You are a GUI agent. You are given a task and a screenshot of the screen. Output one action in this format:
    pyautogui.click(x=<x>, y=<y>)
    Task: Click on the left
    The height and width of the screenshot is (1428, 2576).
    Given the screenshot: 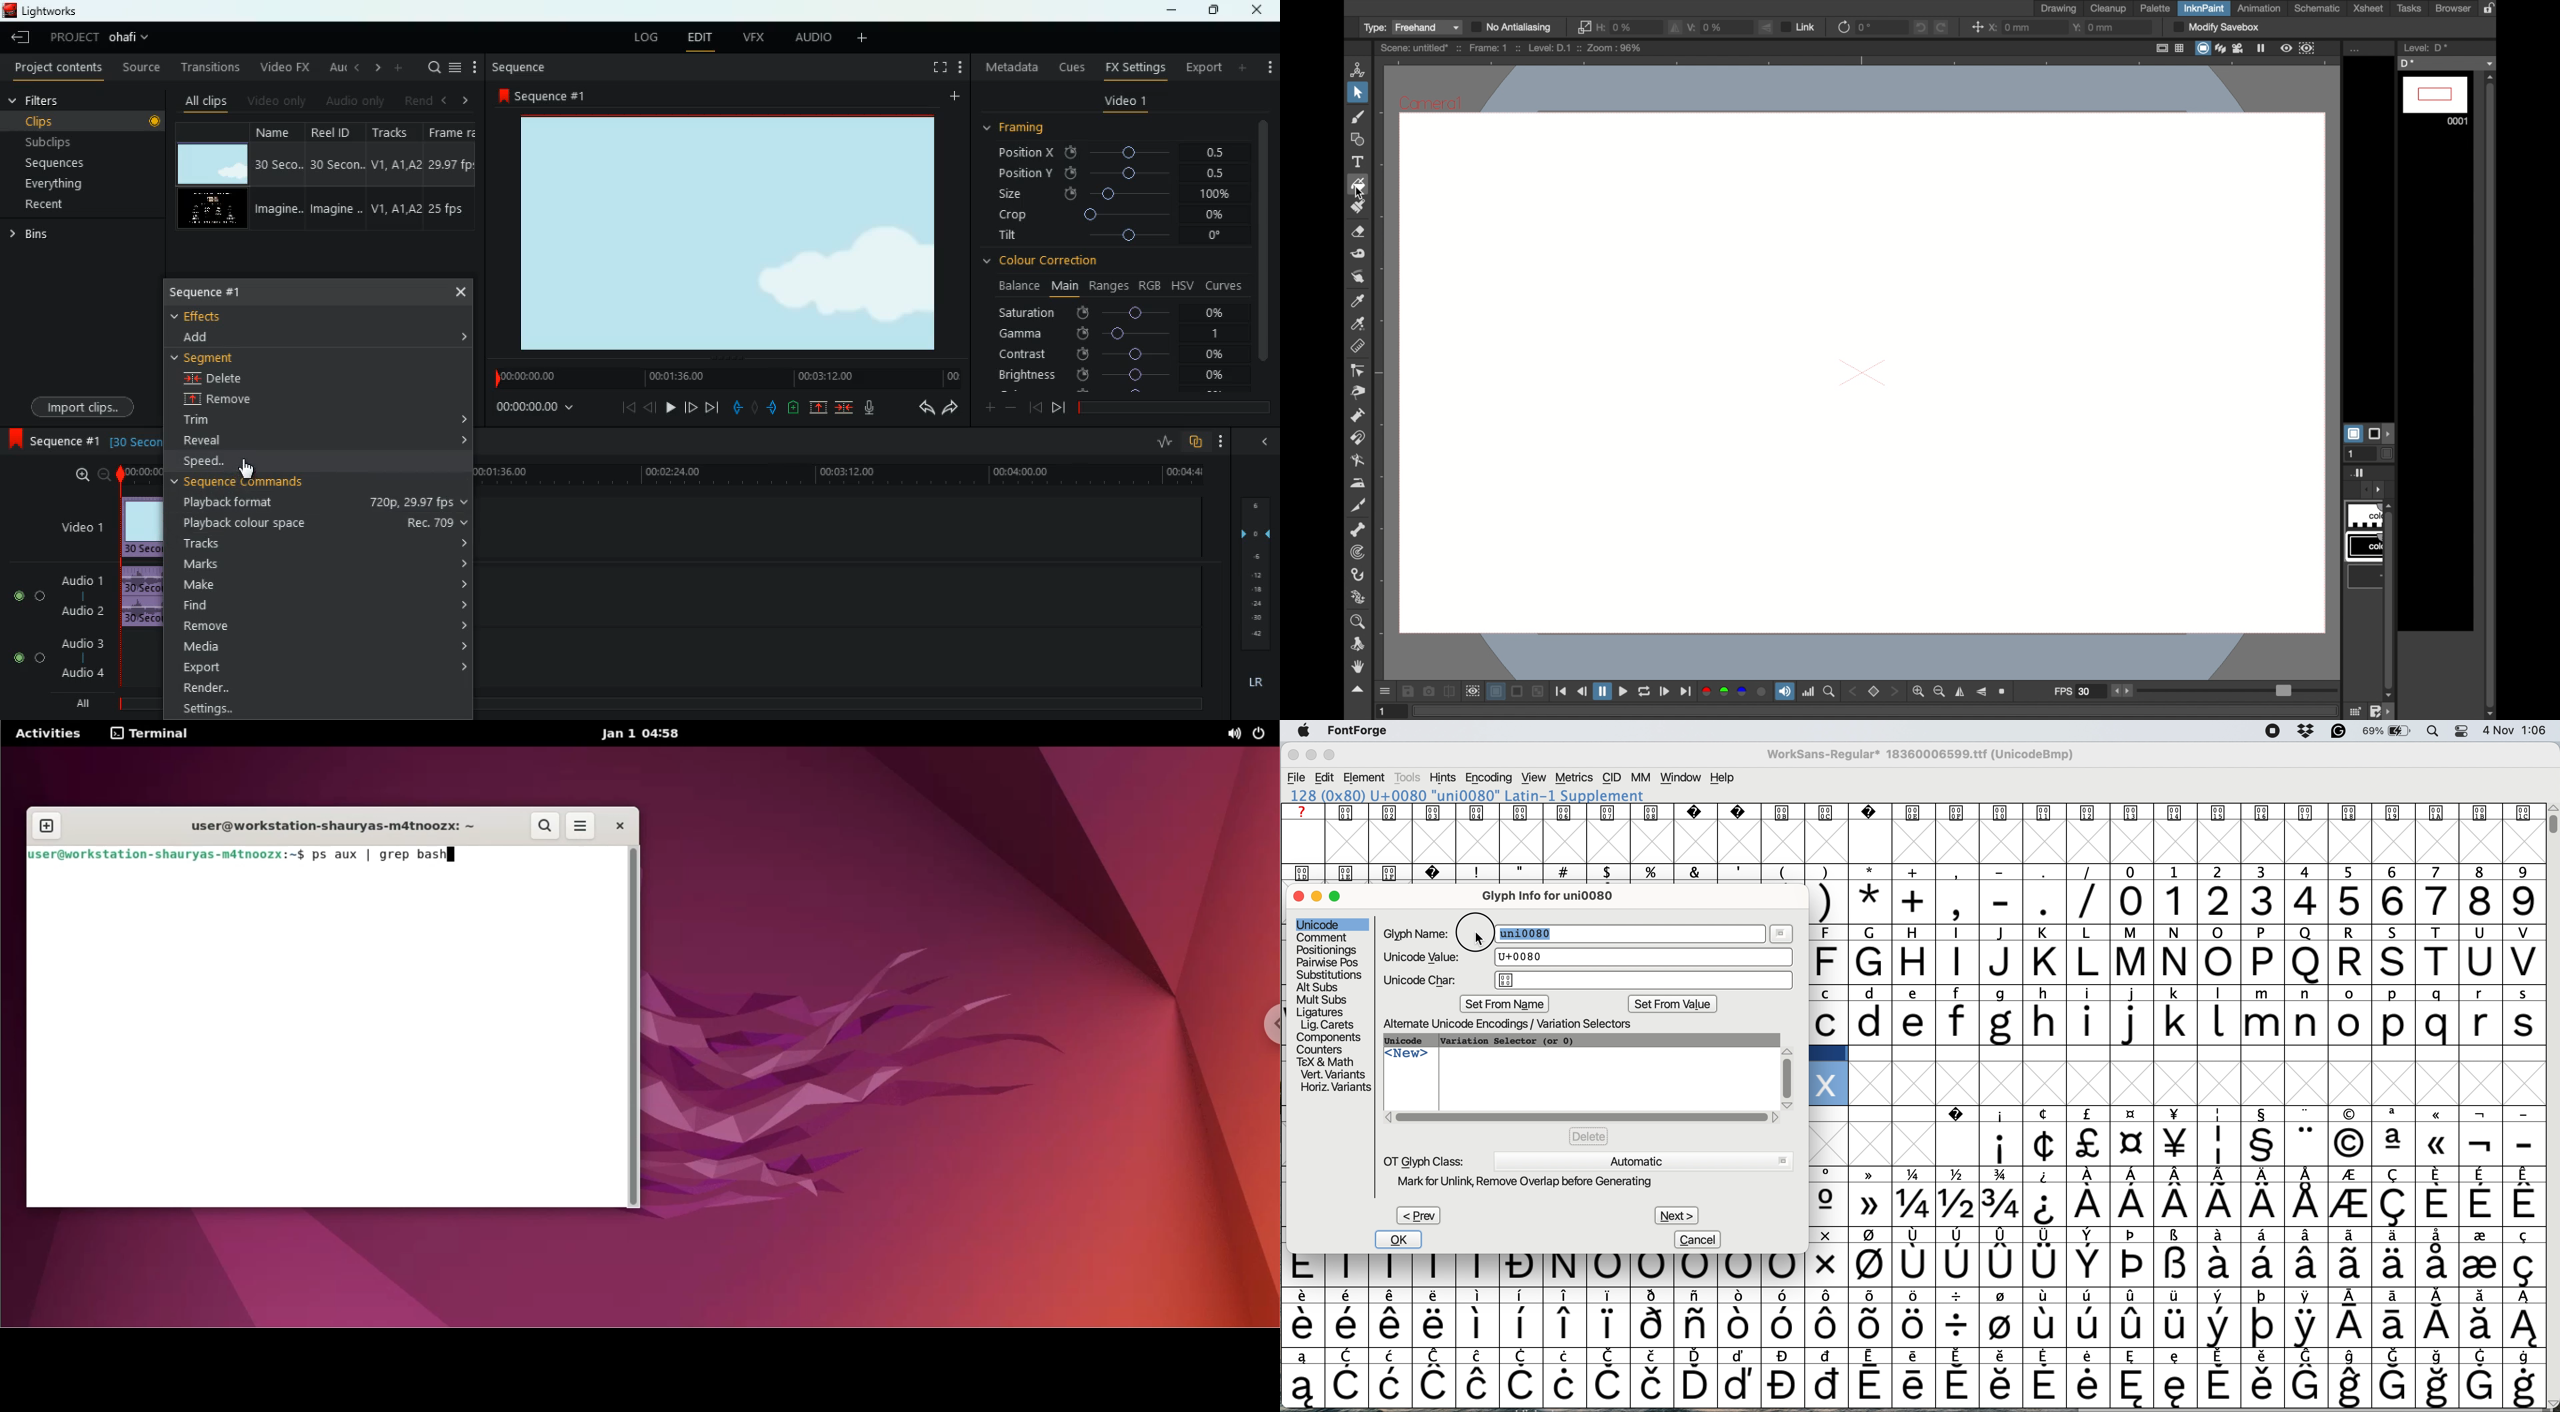 What is the action you would take?
    pyautogui.click(x=354, y=67)
    